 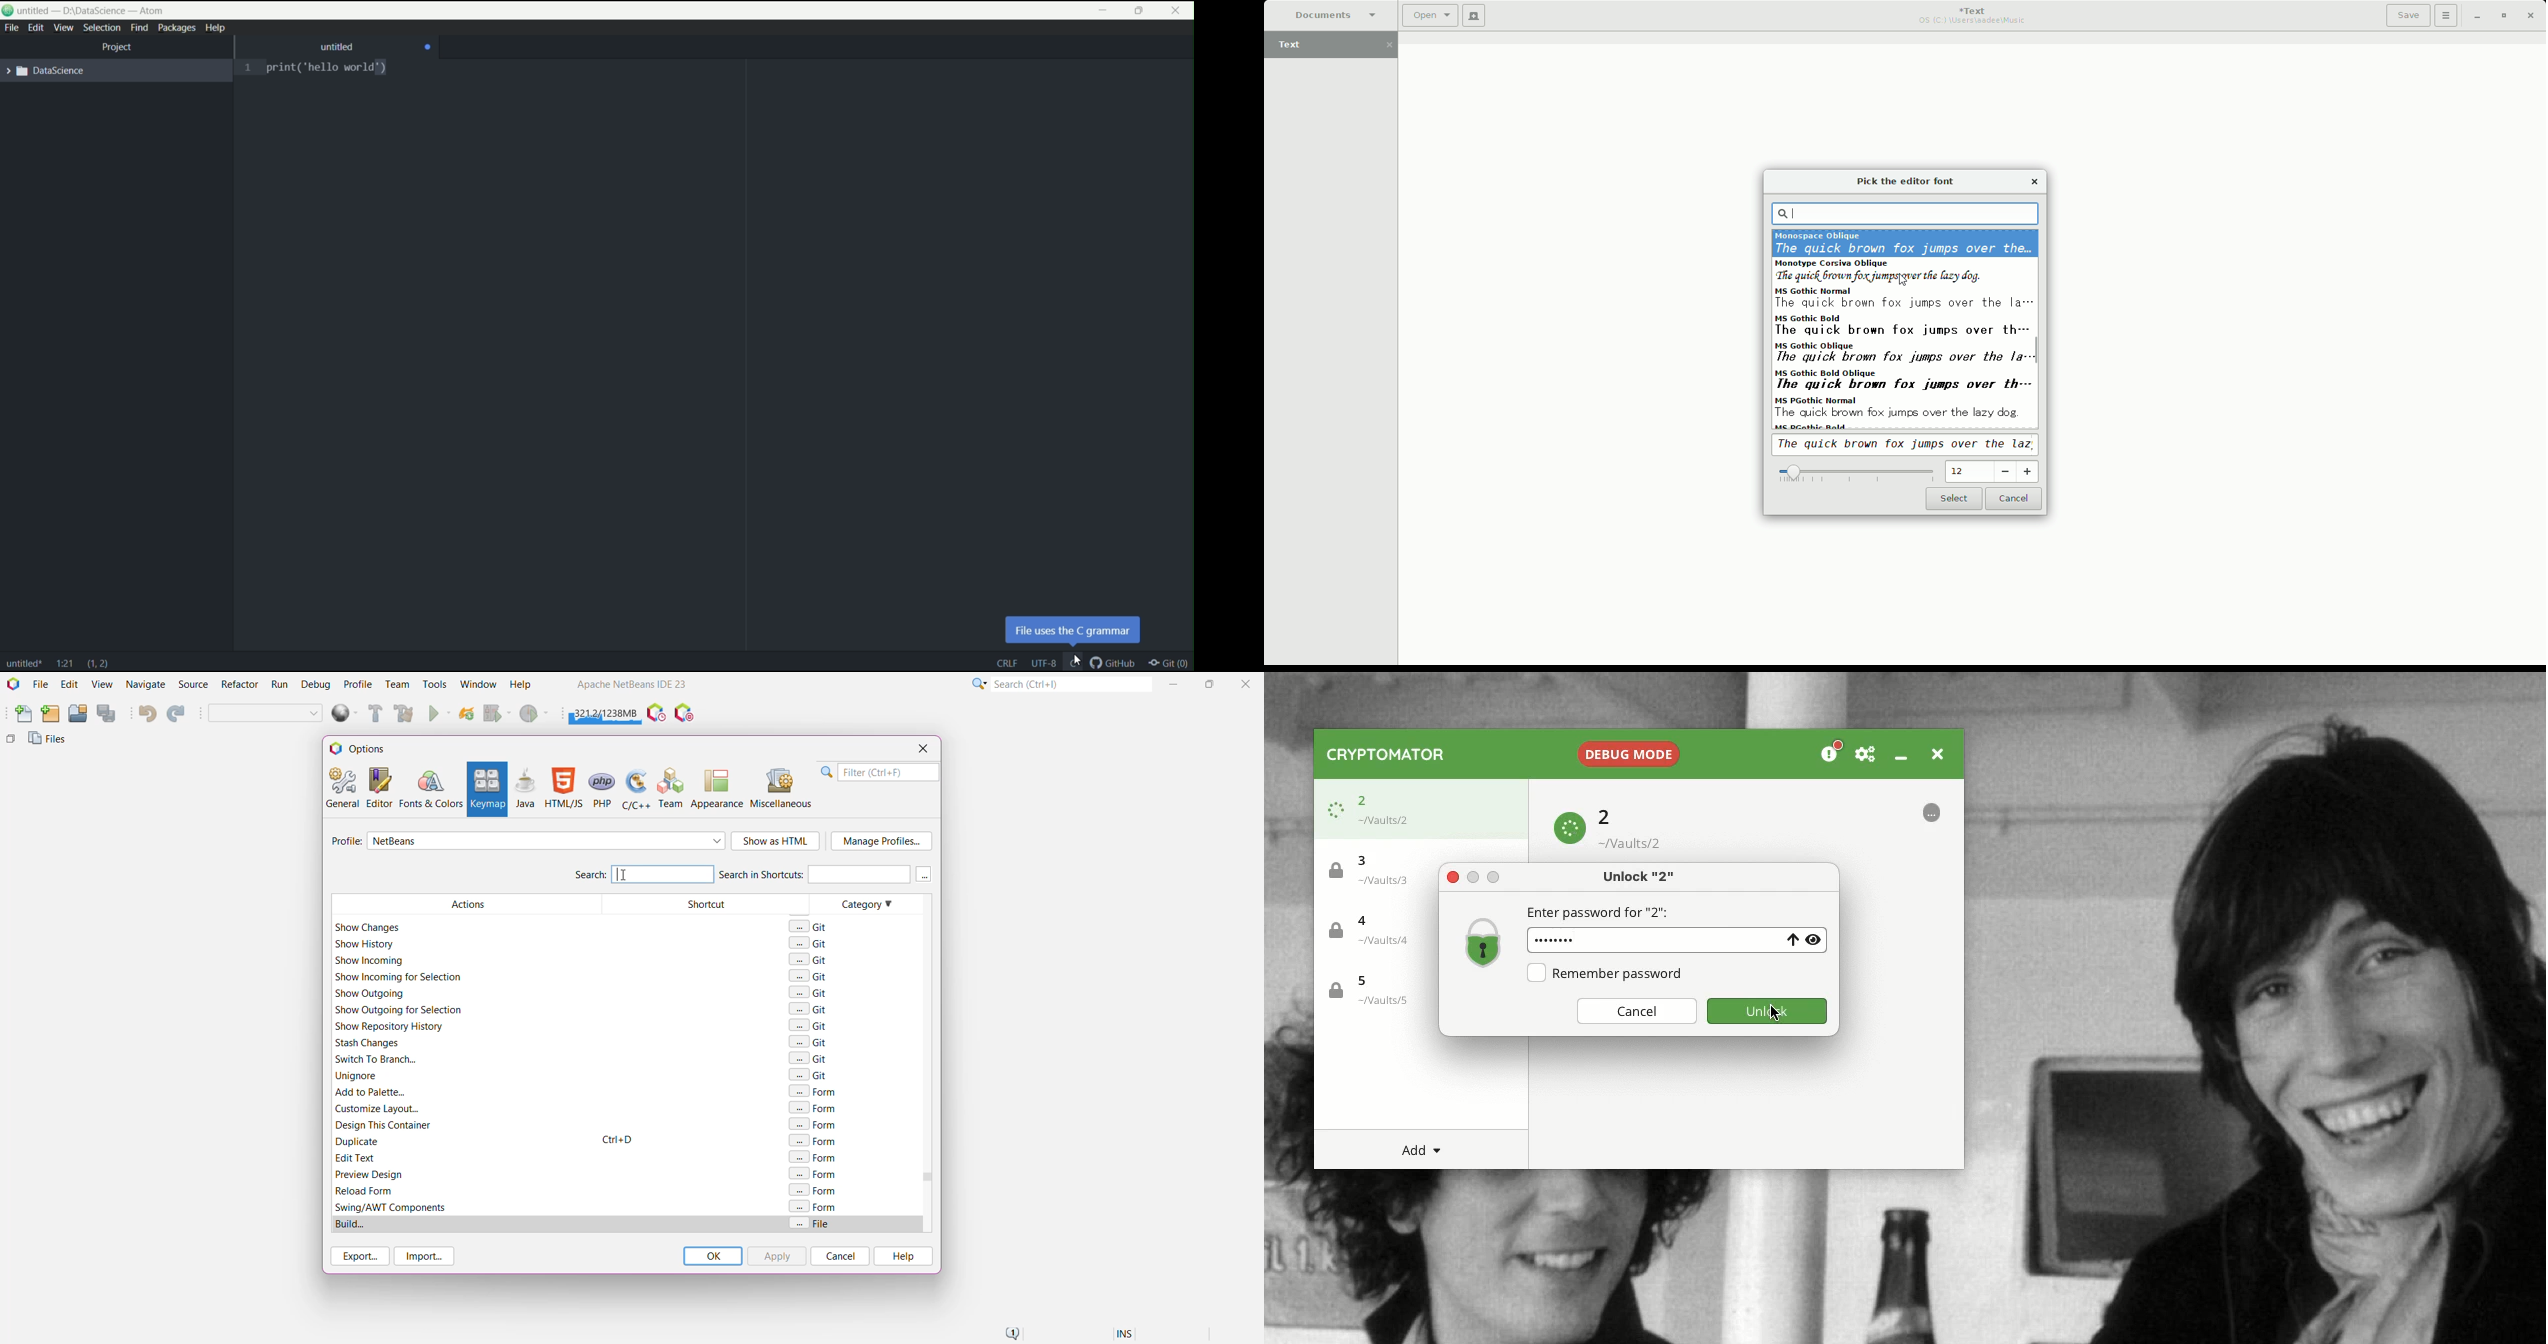 What do you see at coordinates (40, 685) in the screenshot?
I see `File` at bounding box center [40, 685].